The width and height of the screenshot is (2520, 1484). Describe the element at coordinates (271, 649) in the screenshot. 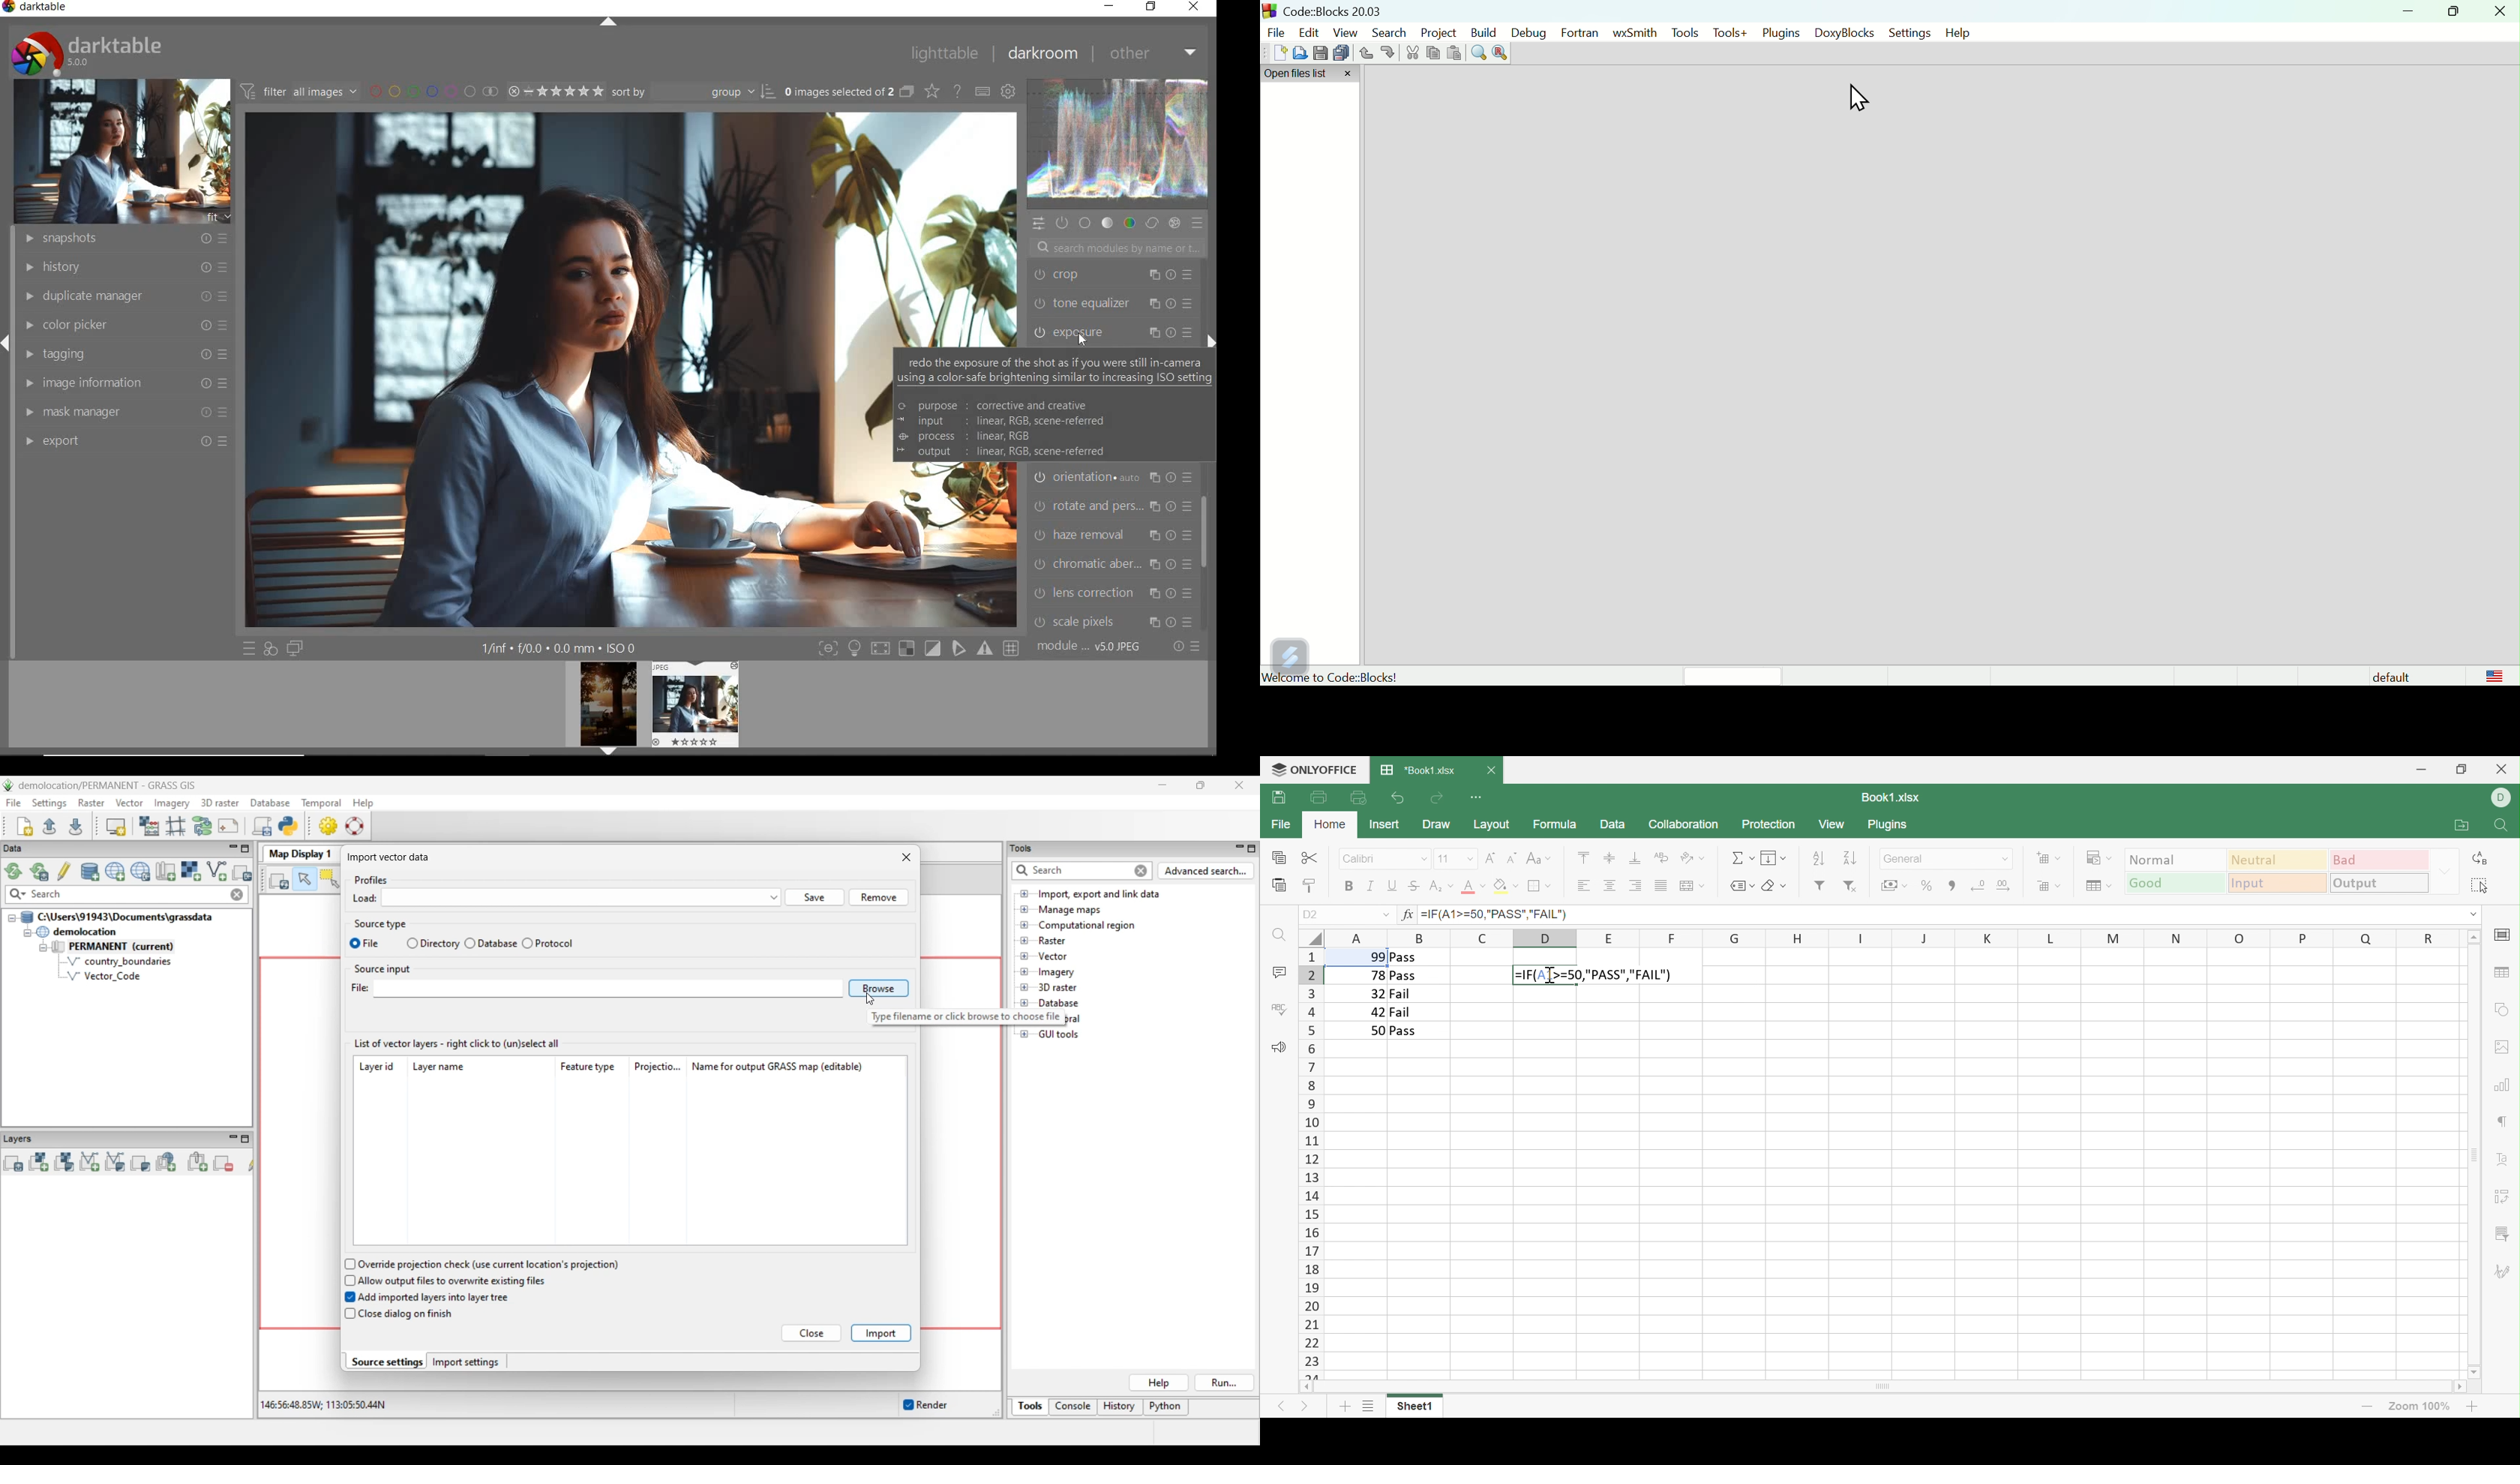

I see `QUICK ACCESS FOR APPLYING ANY OF YOUR STYLES` at that location.